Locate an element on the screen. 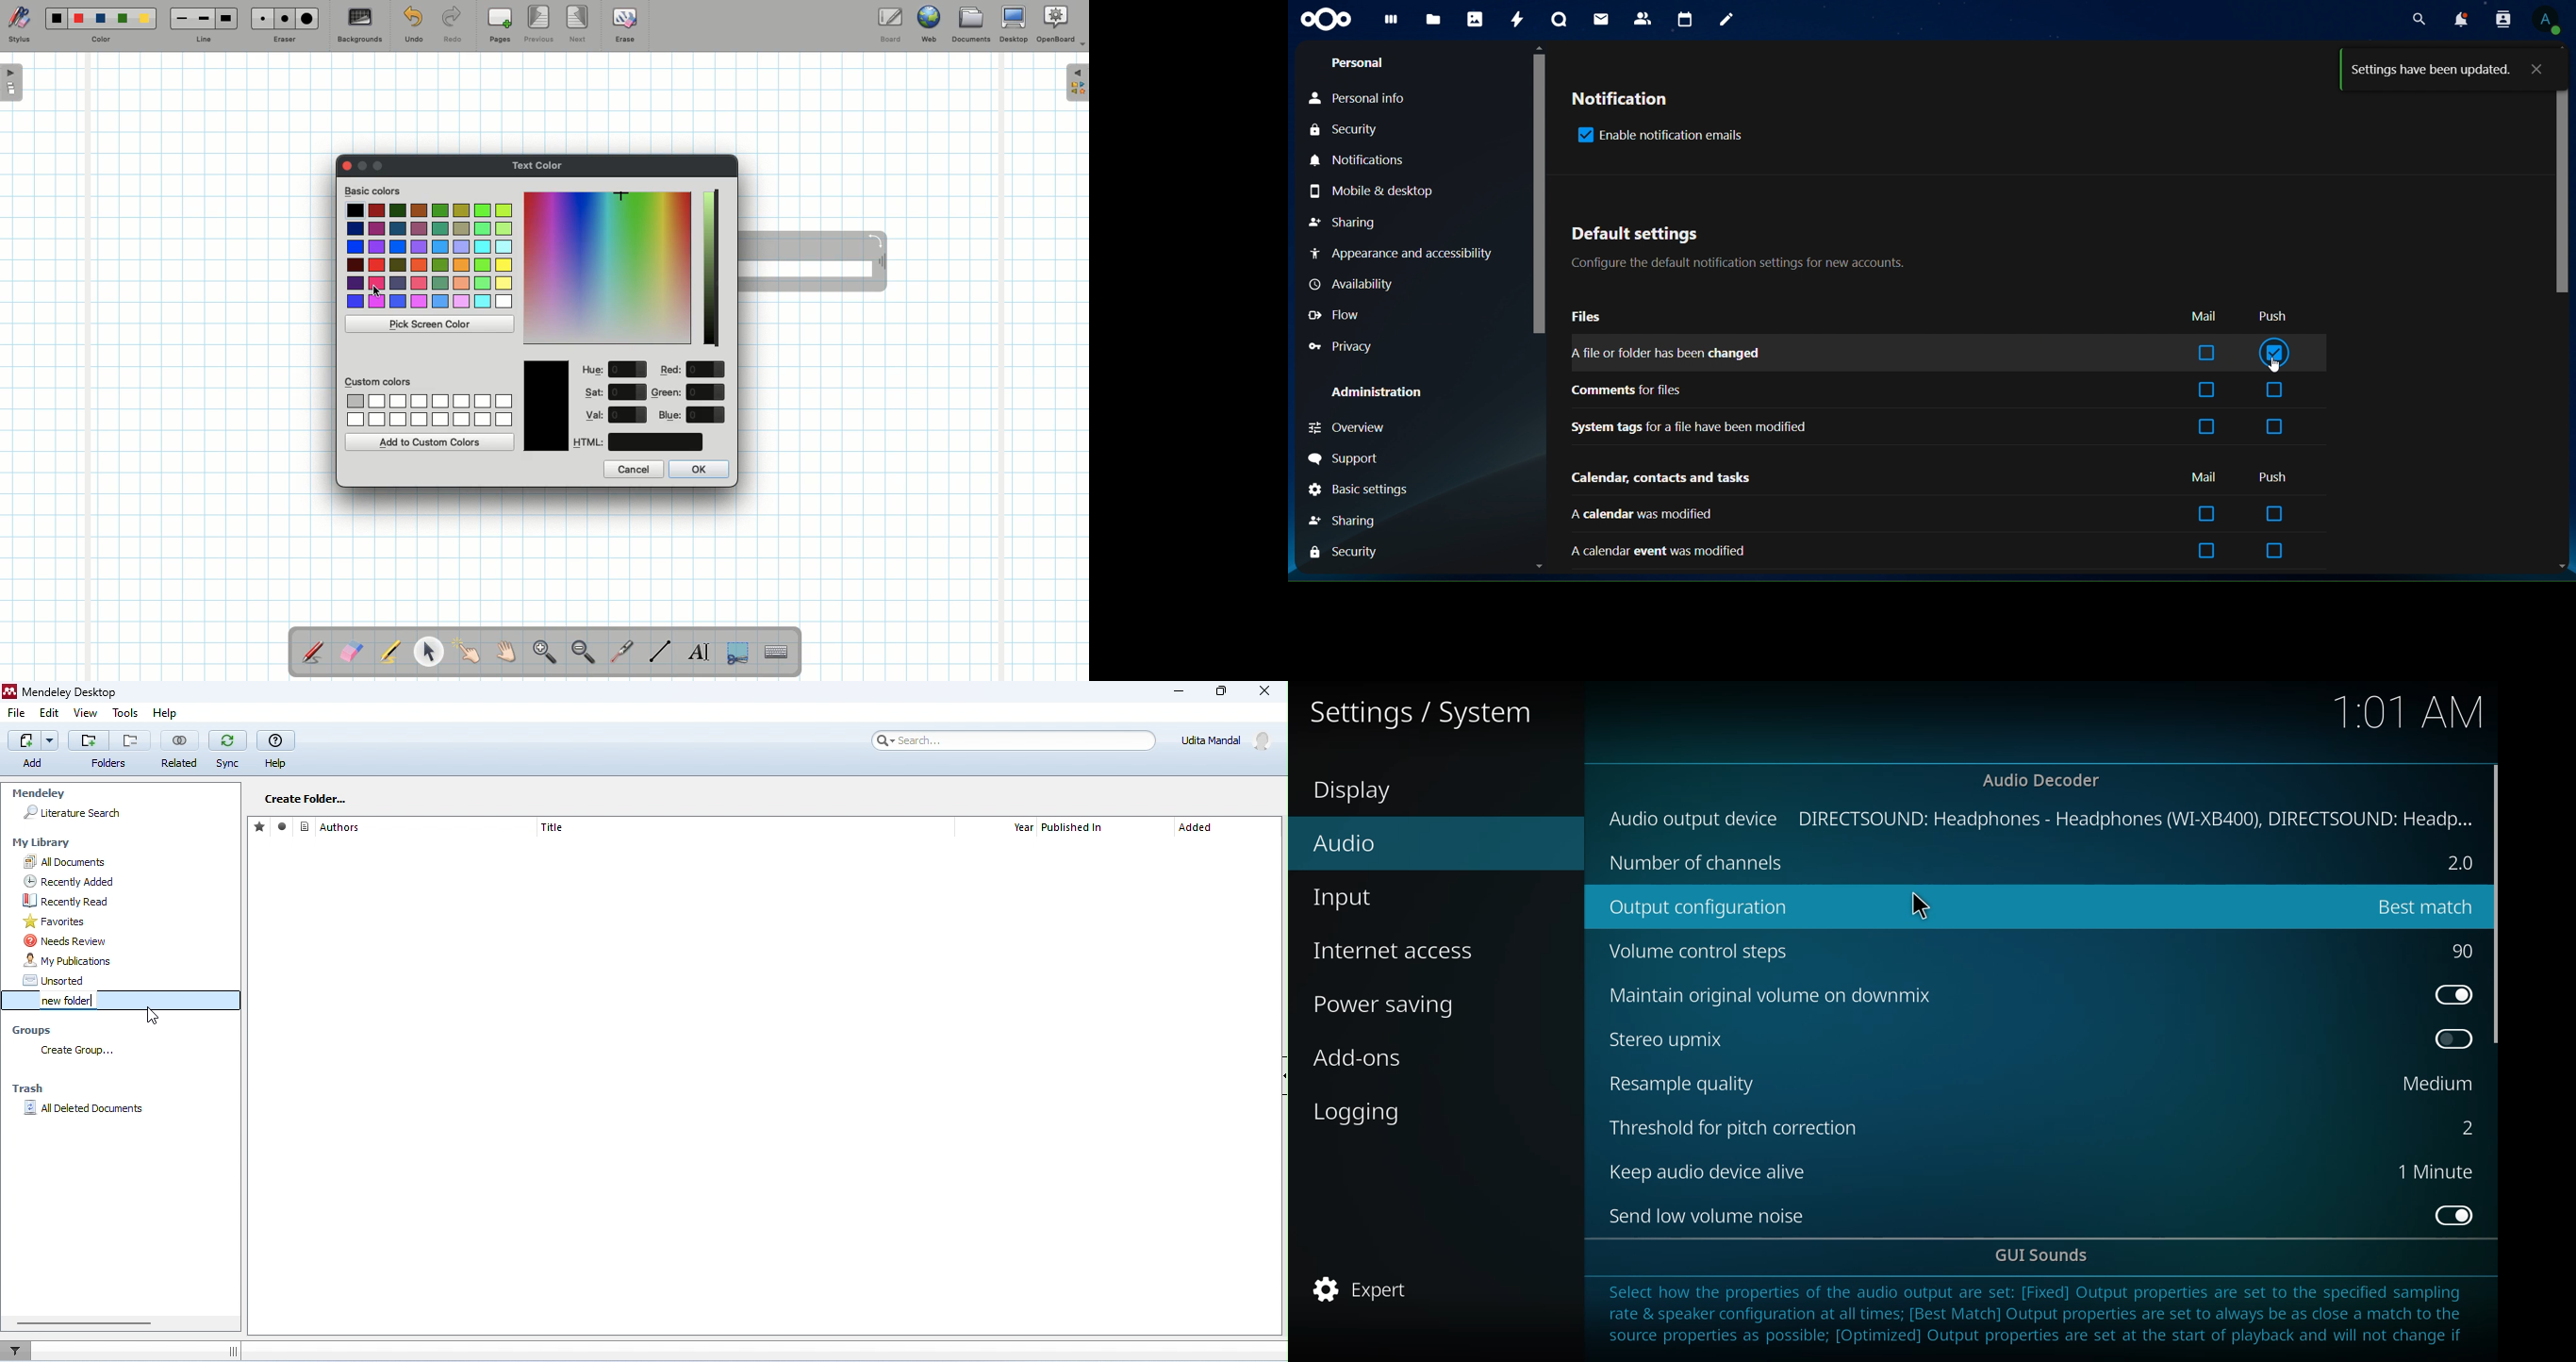 The image size is (2576, 1372). edit is located at coordinates (50, 713).